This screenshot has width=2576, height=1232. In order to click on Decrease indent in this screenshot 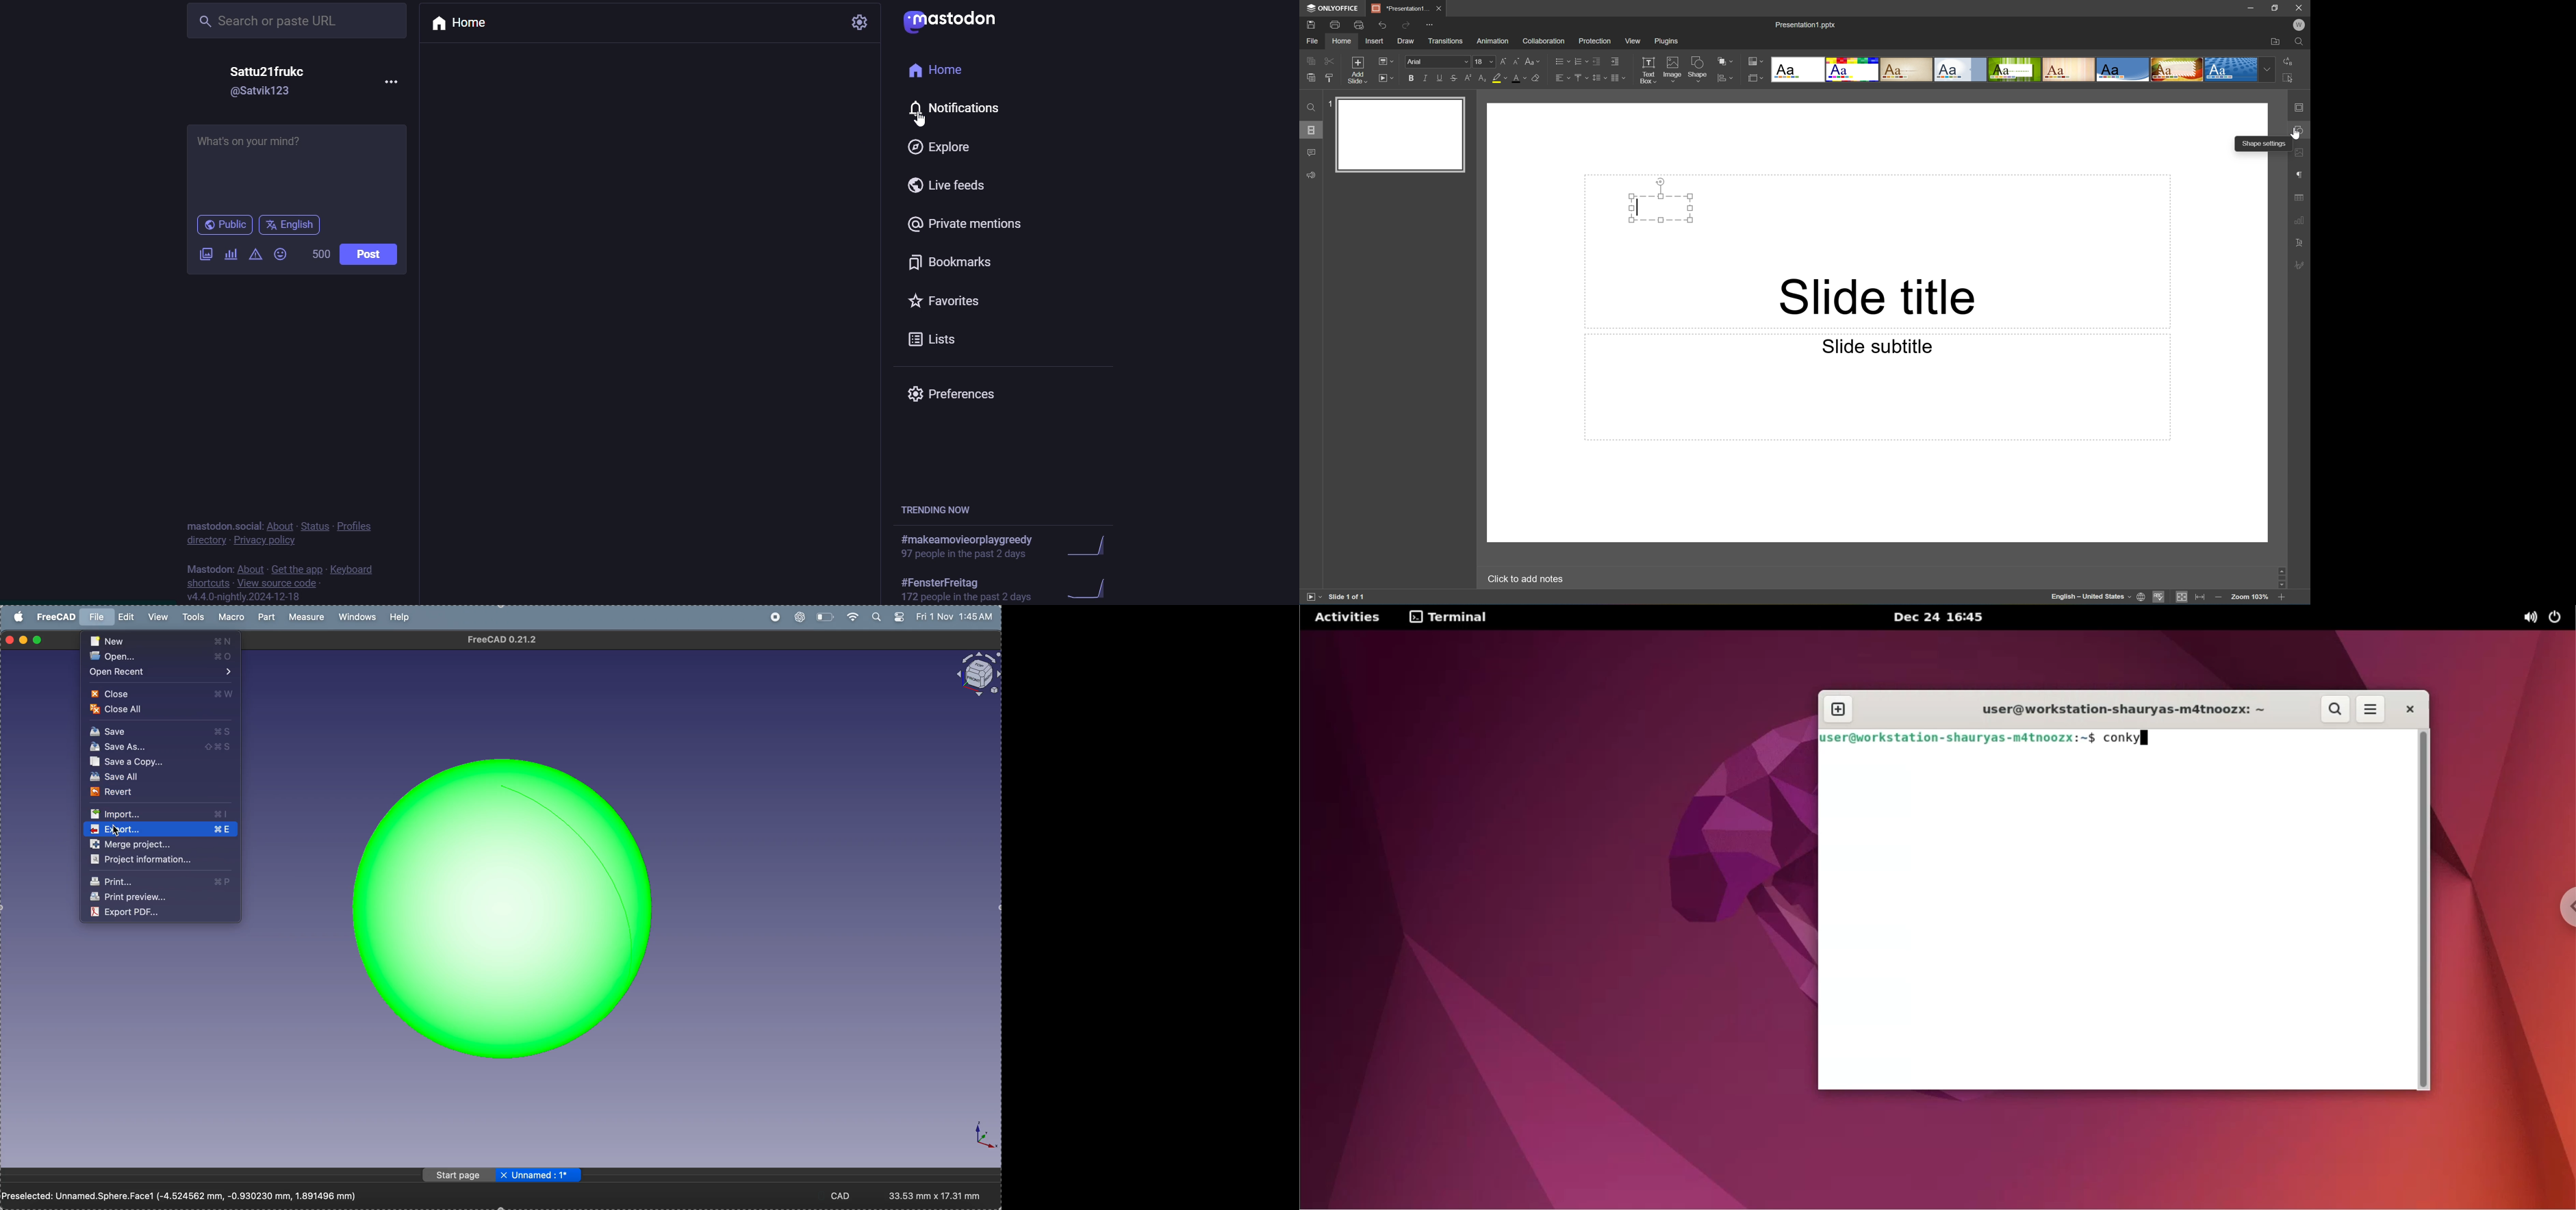, I will do `click(1596, 61)`.